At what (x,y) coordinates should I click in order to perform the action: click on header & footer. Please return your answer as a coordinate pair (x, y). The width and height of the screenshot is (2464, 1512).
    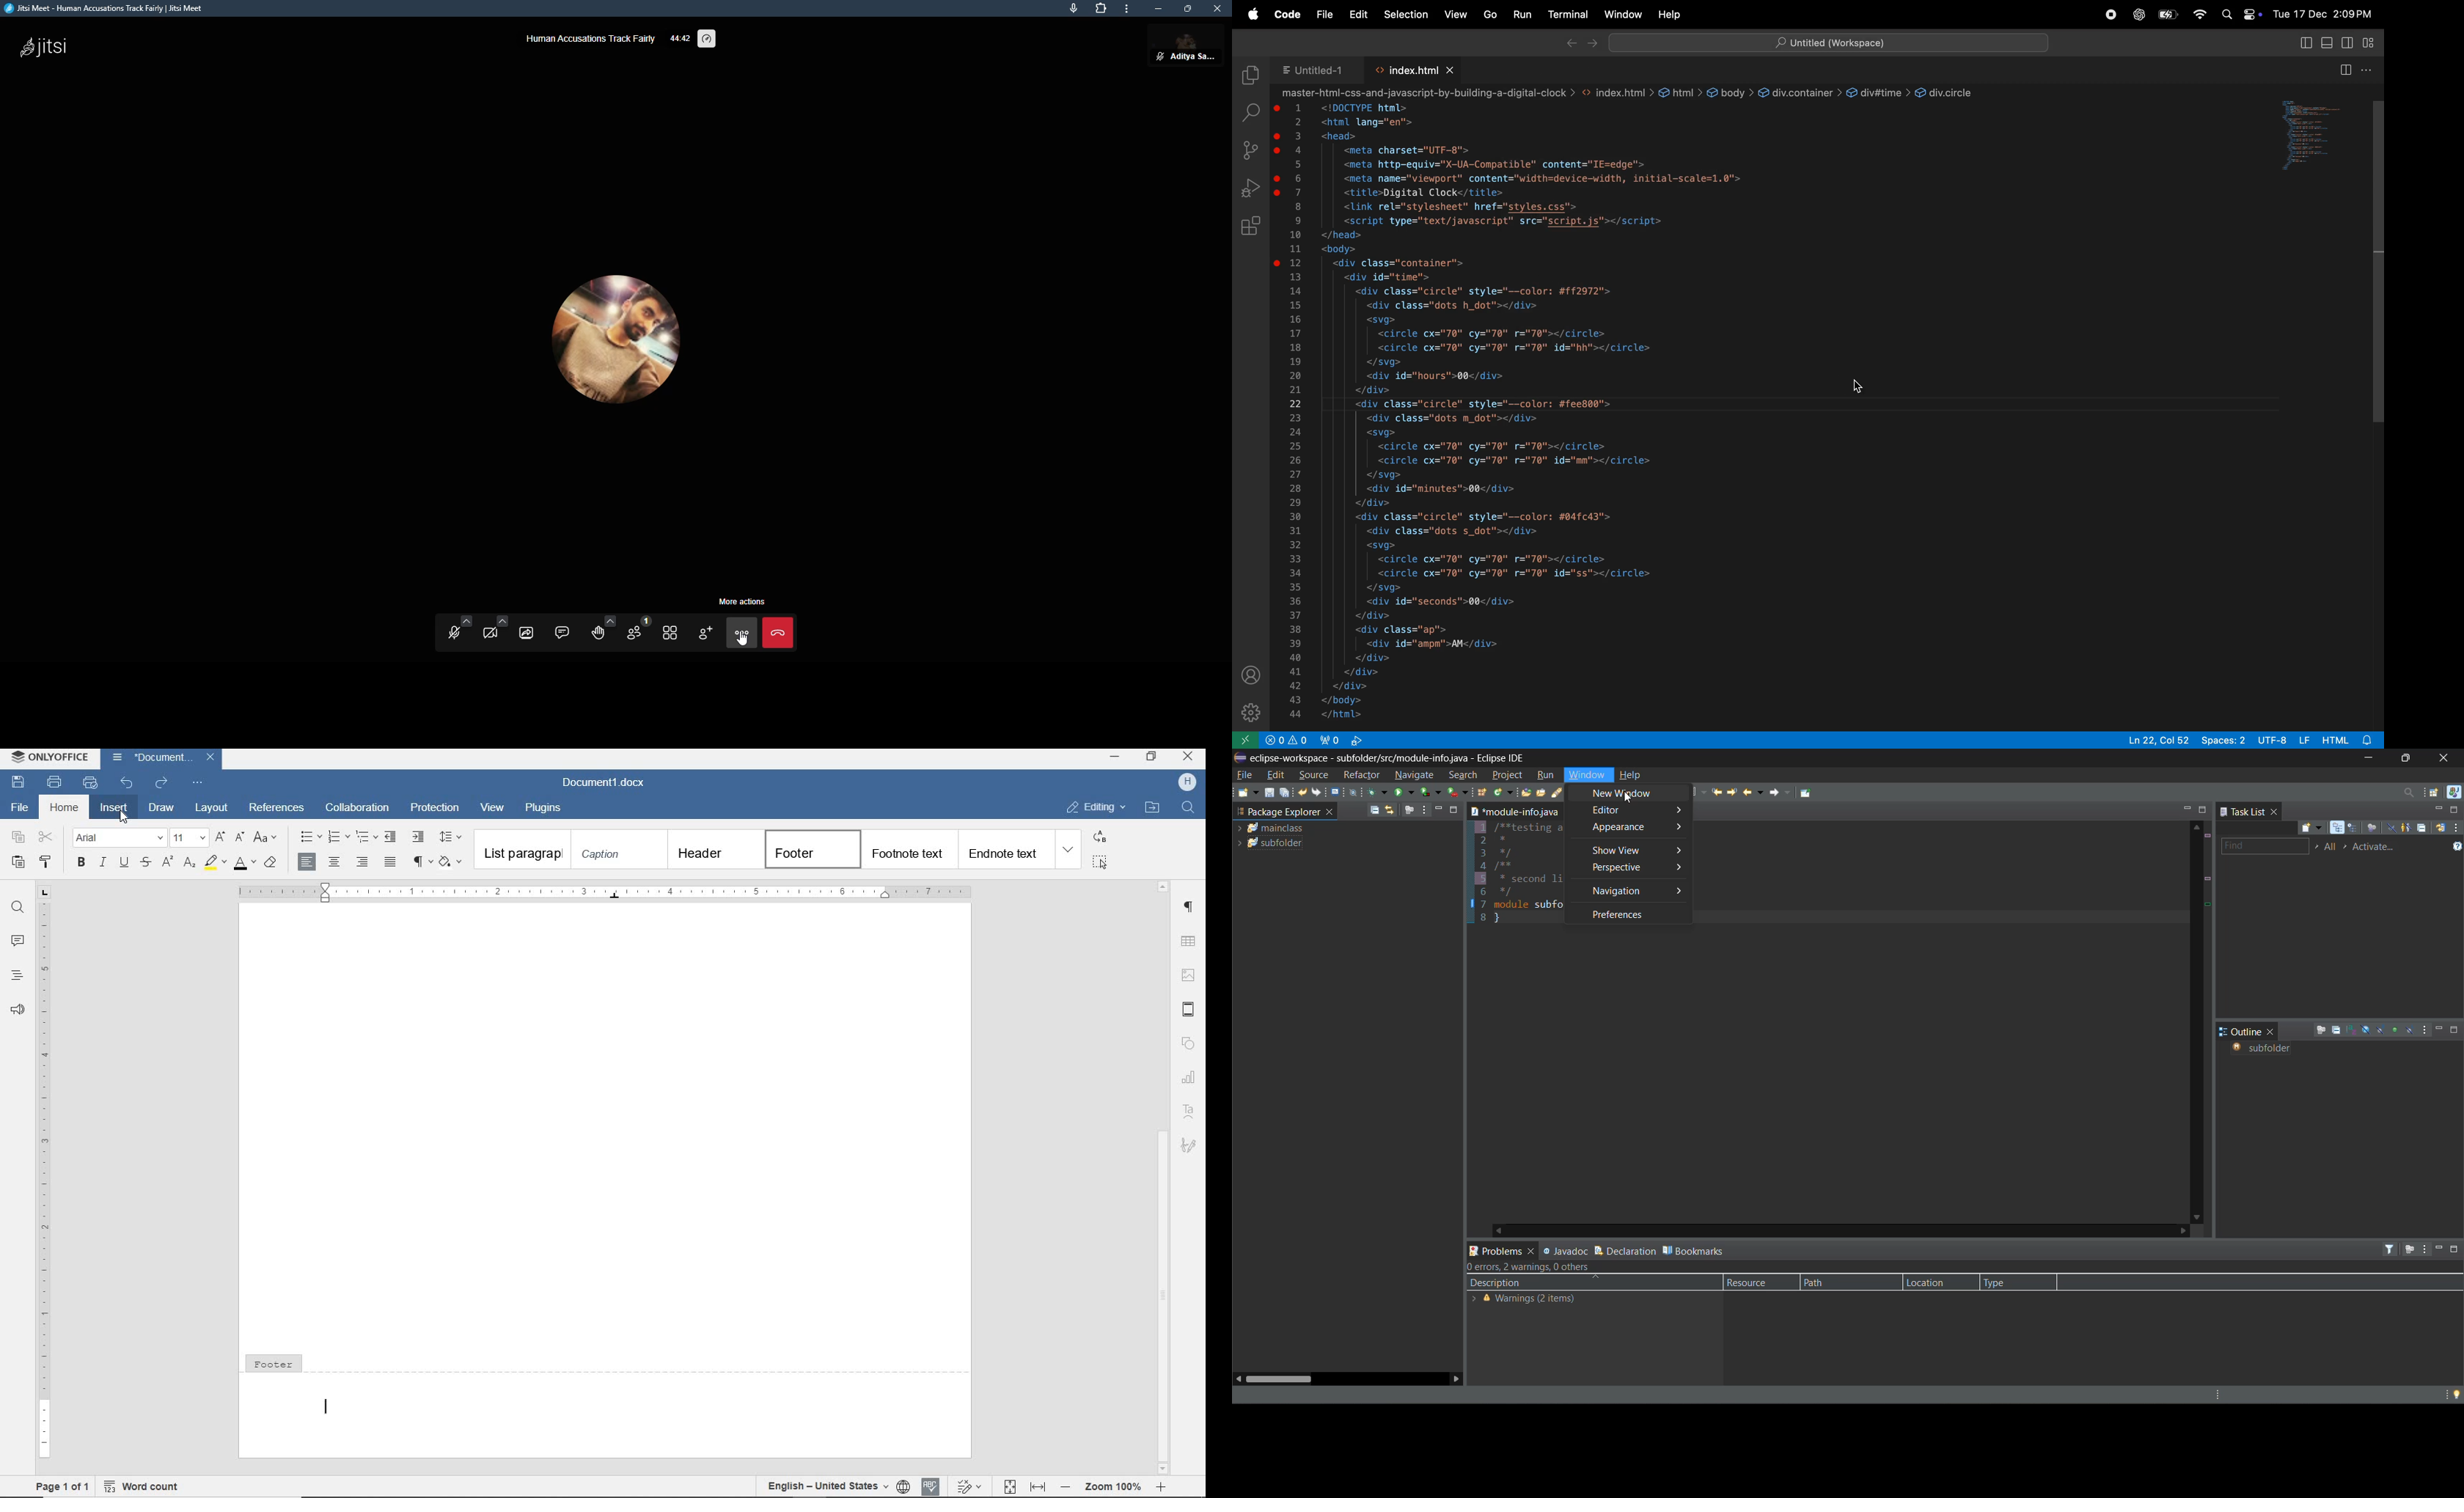
    Looking at the image, I should click on (1189, 1009).